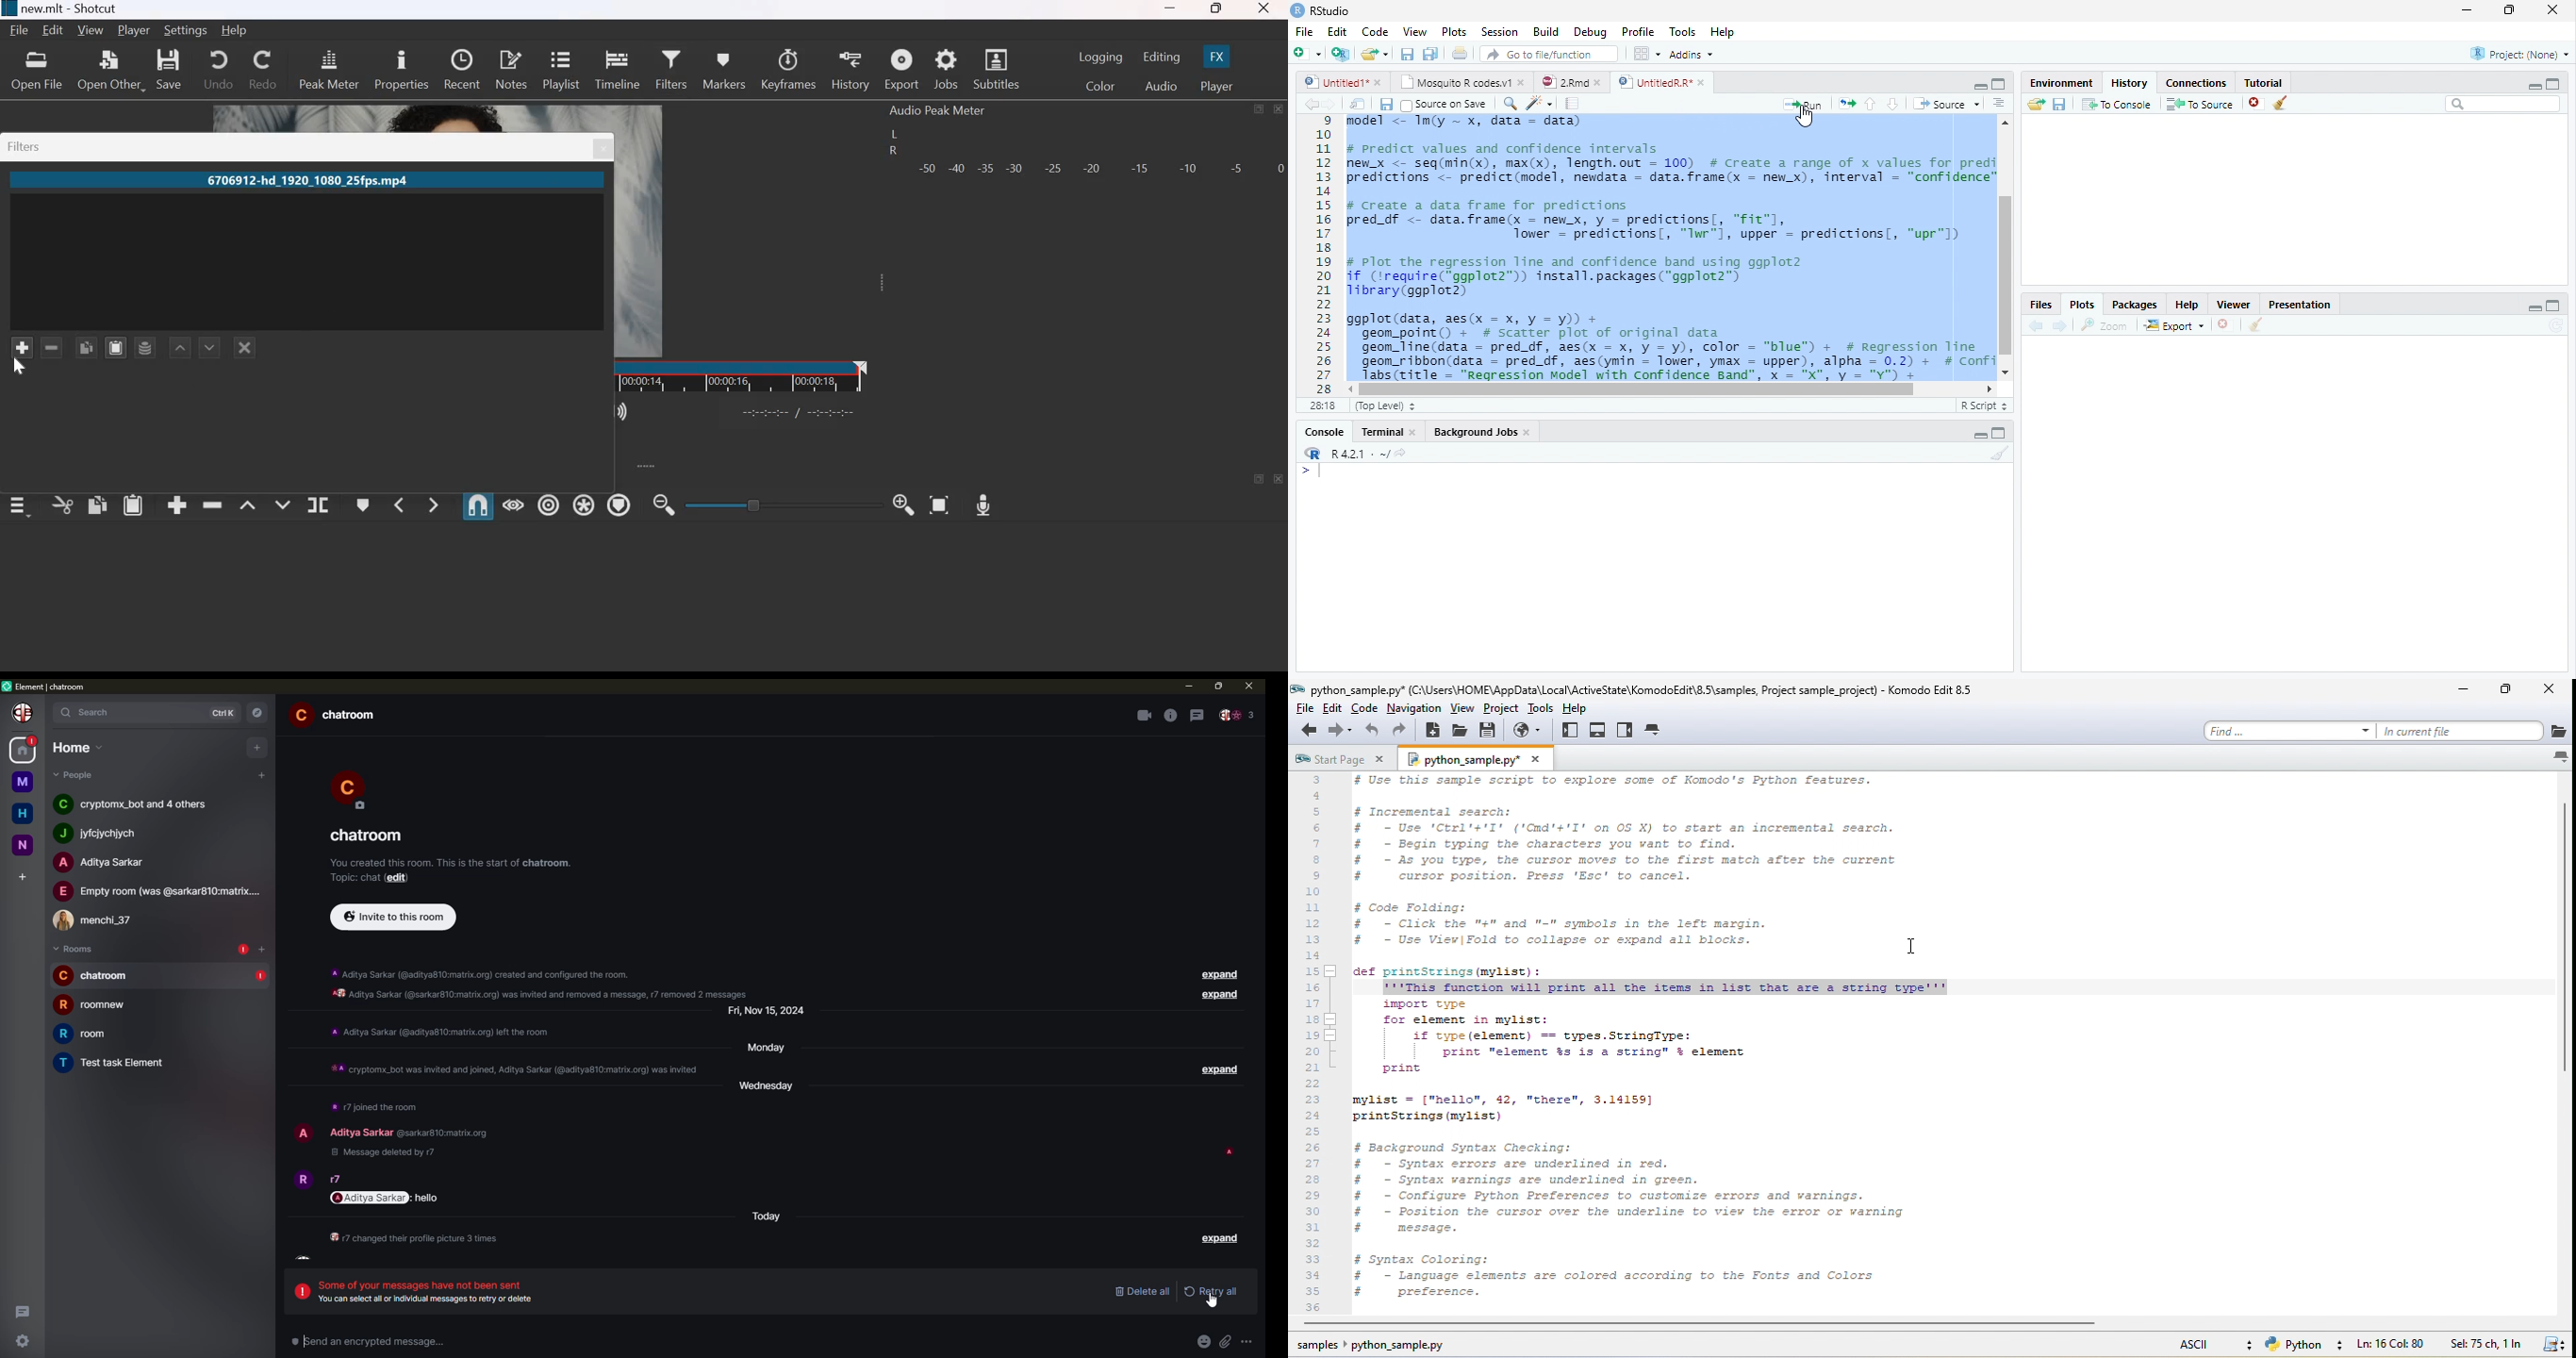 The height and width of the screenshot is (1372, 2576). Describe the element at coordinates (178, 505) in the screenshot. I see `append` at that location.